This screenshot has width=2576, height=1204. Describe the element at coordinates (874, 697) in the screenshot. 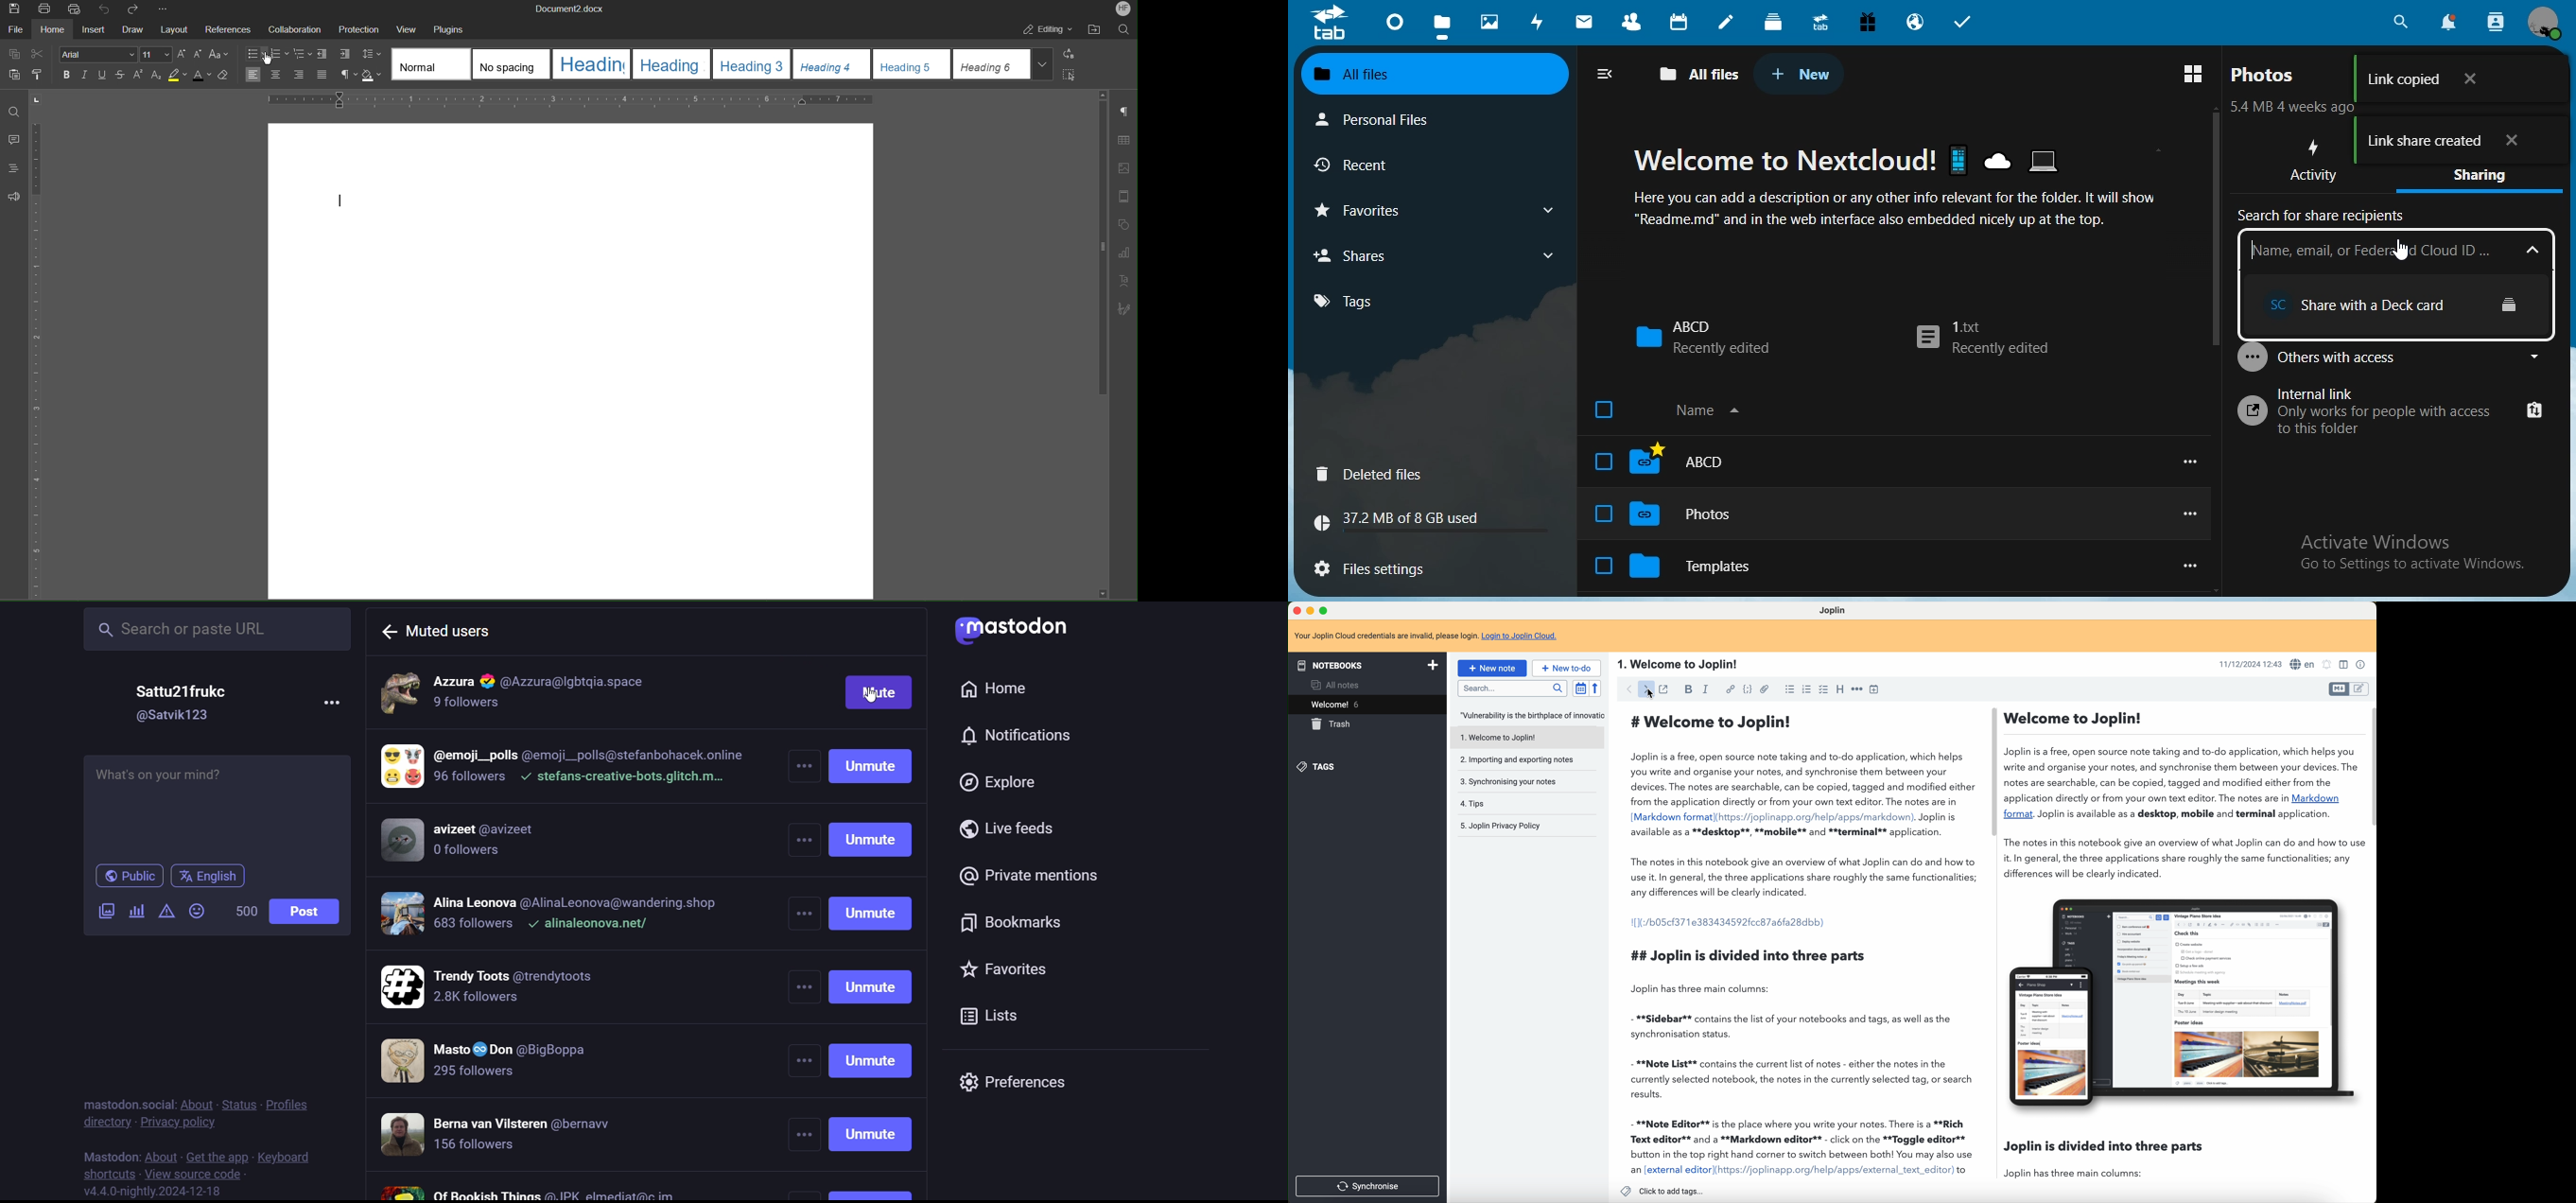

I see `cursor` at that location.